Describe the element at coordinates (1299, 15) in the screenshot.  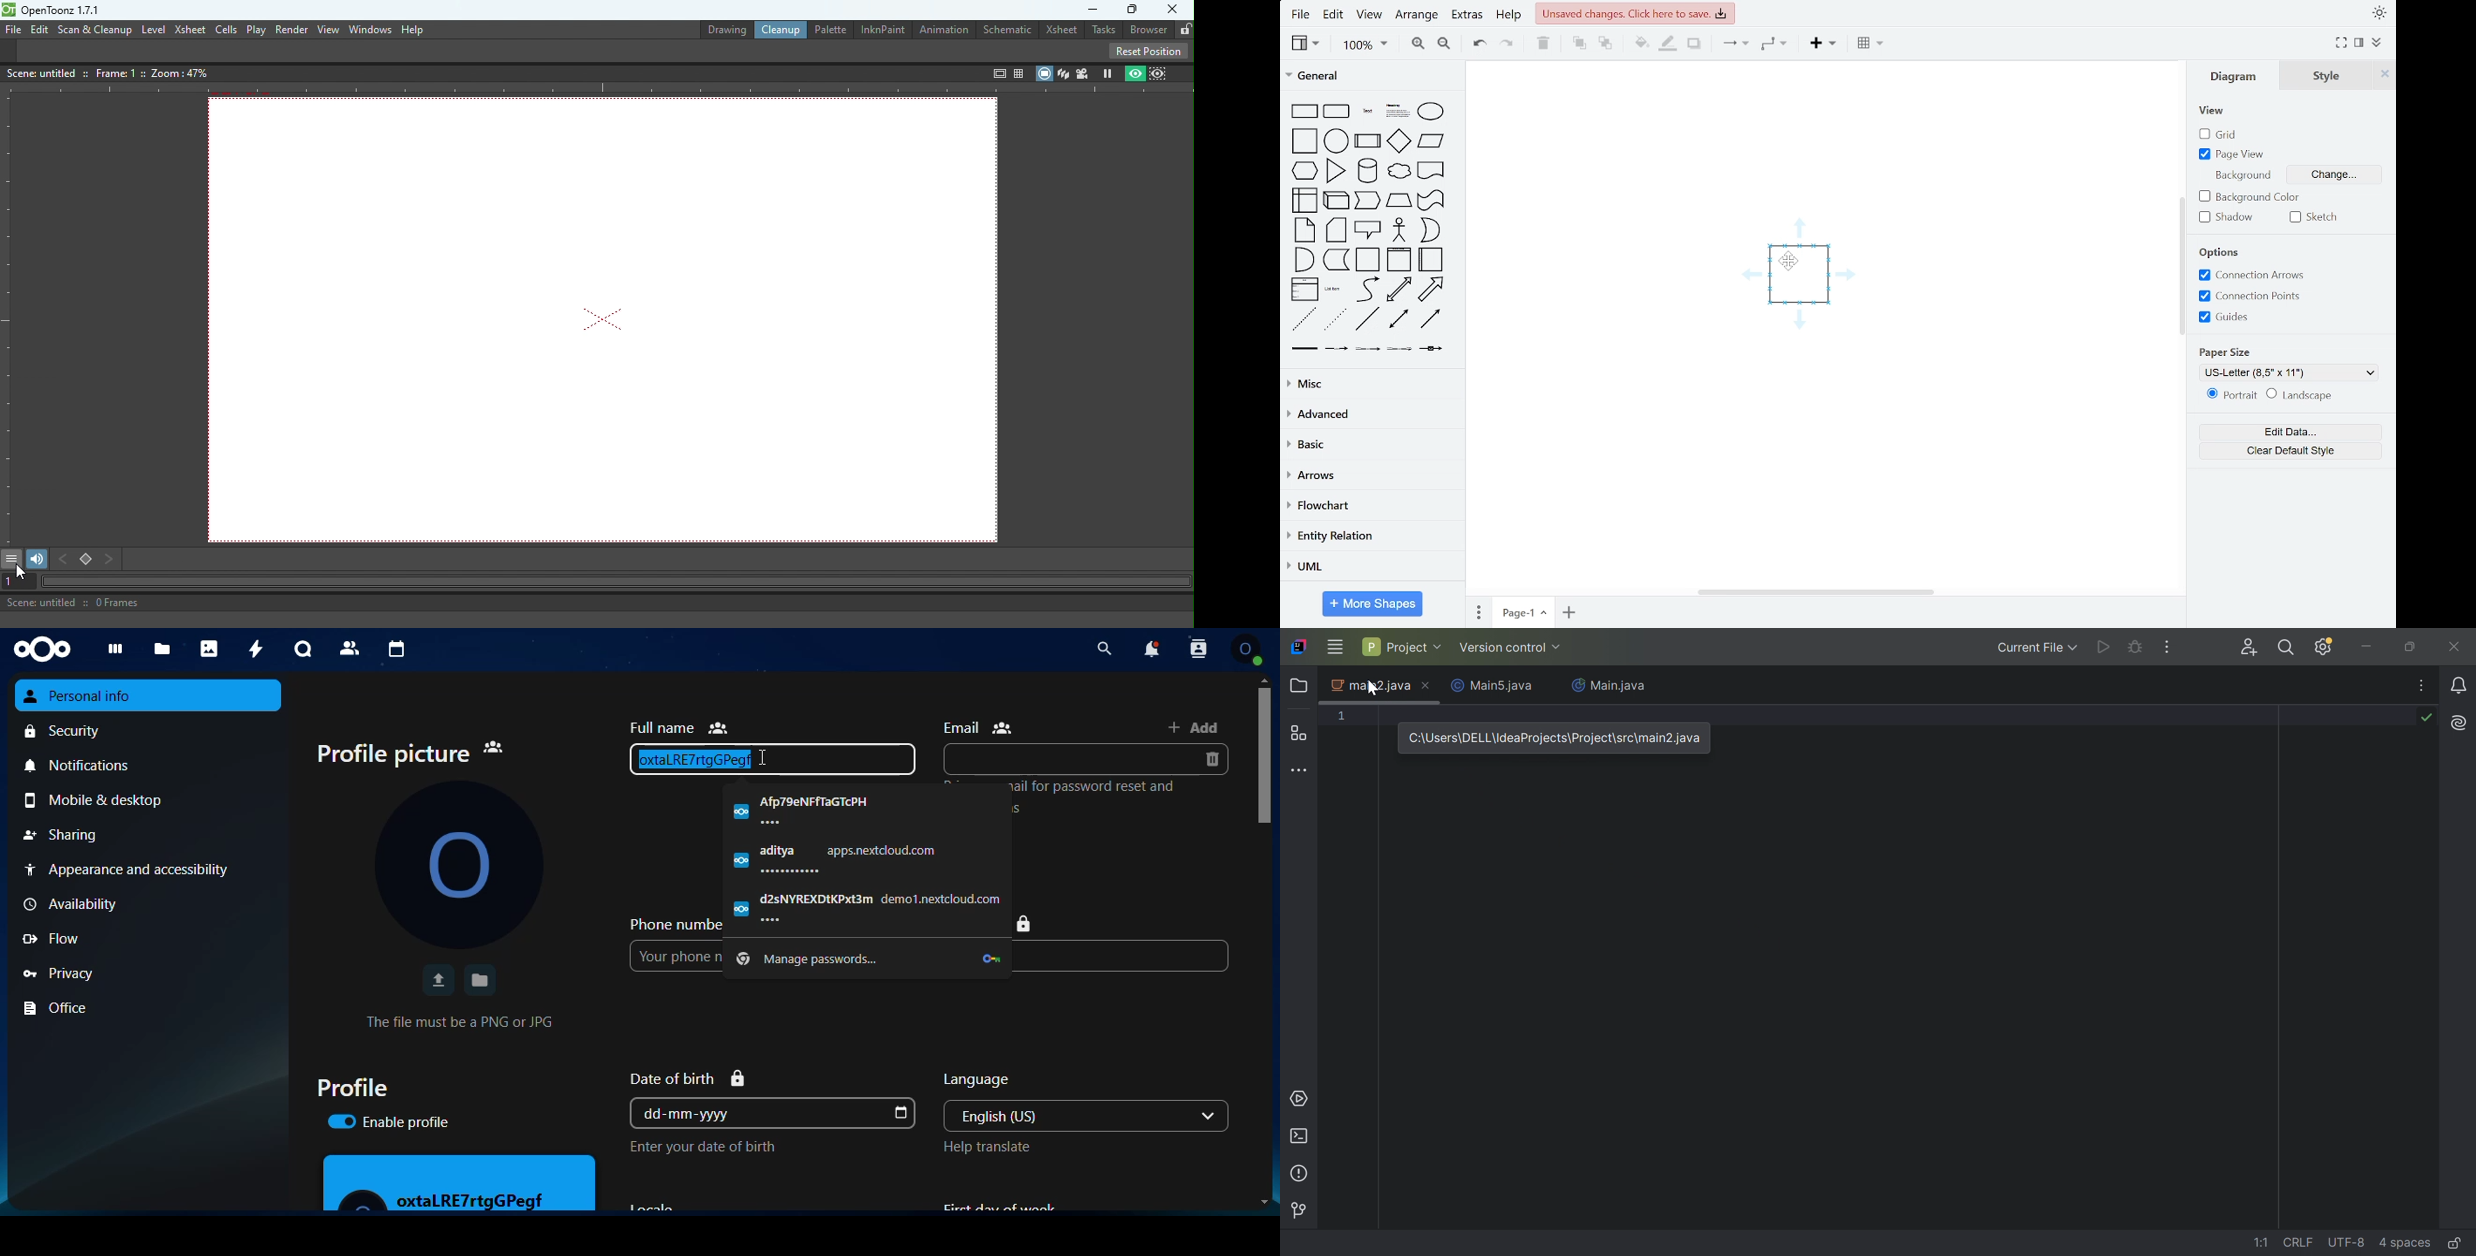
I see `file` at that location.